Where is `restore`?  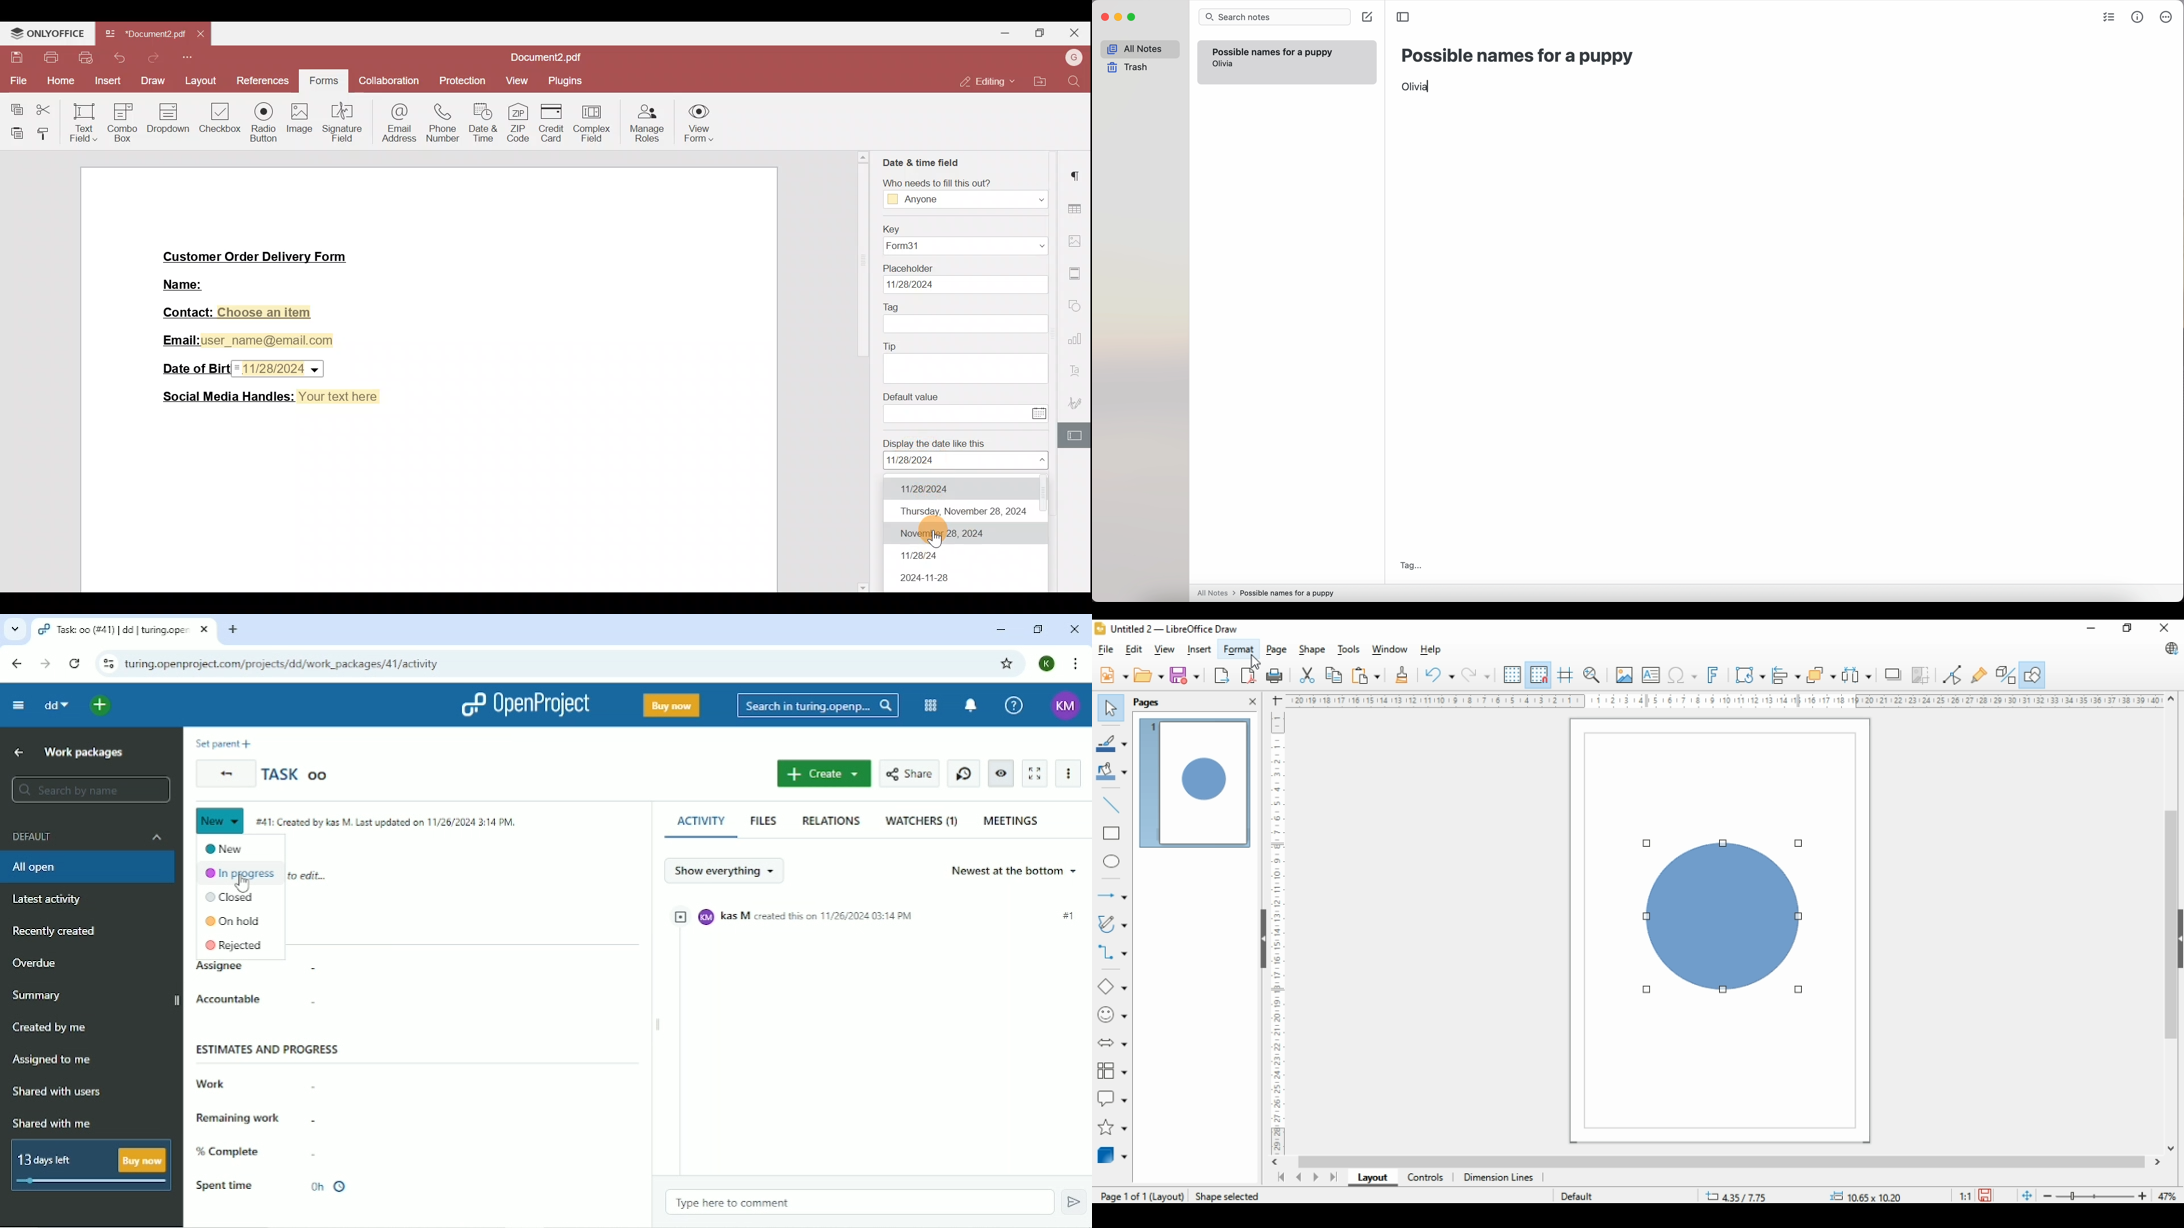
restore is located at coordinates (2131, 629).